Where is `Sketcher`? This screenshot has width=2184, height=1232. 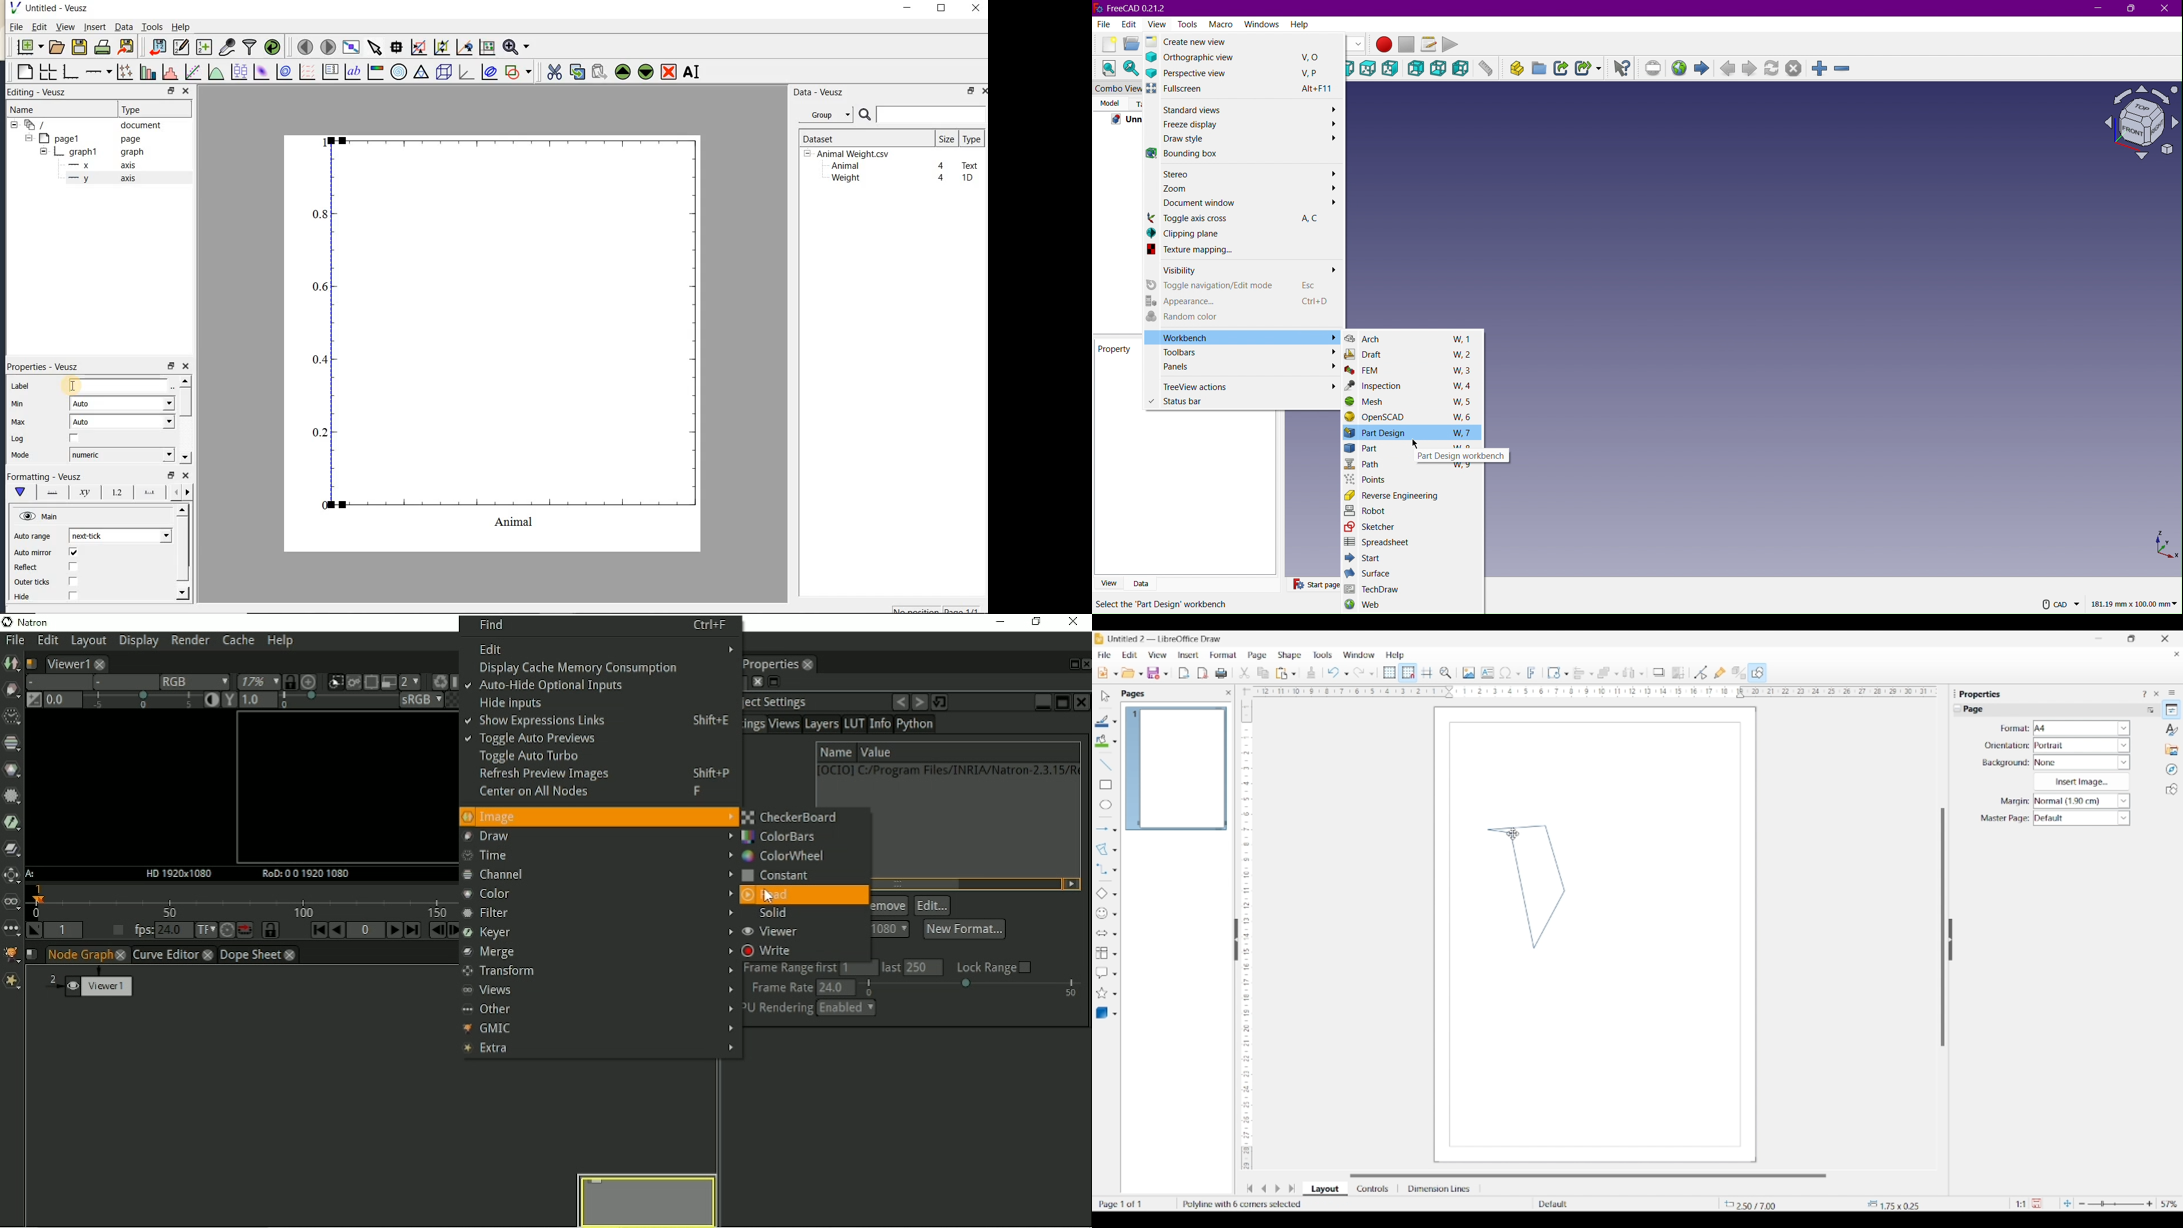
Sketcher is located at coordinates (1371, 529).